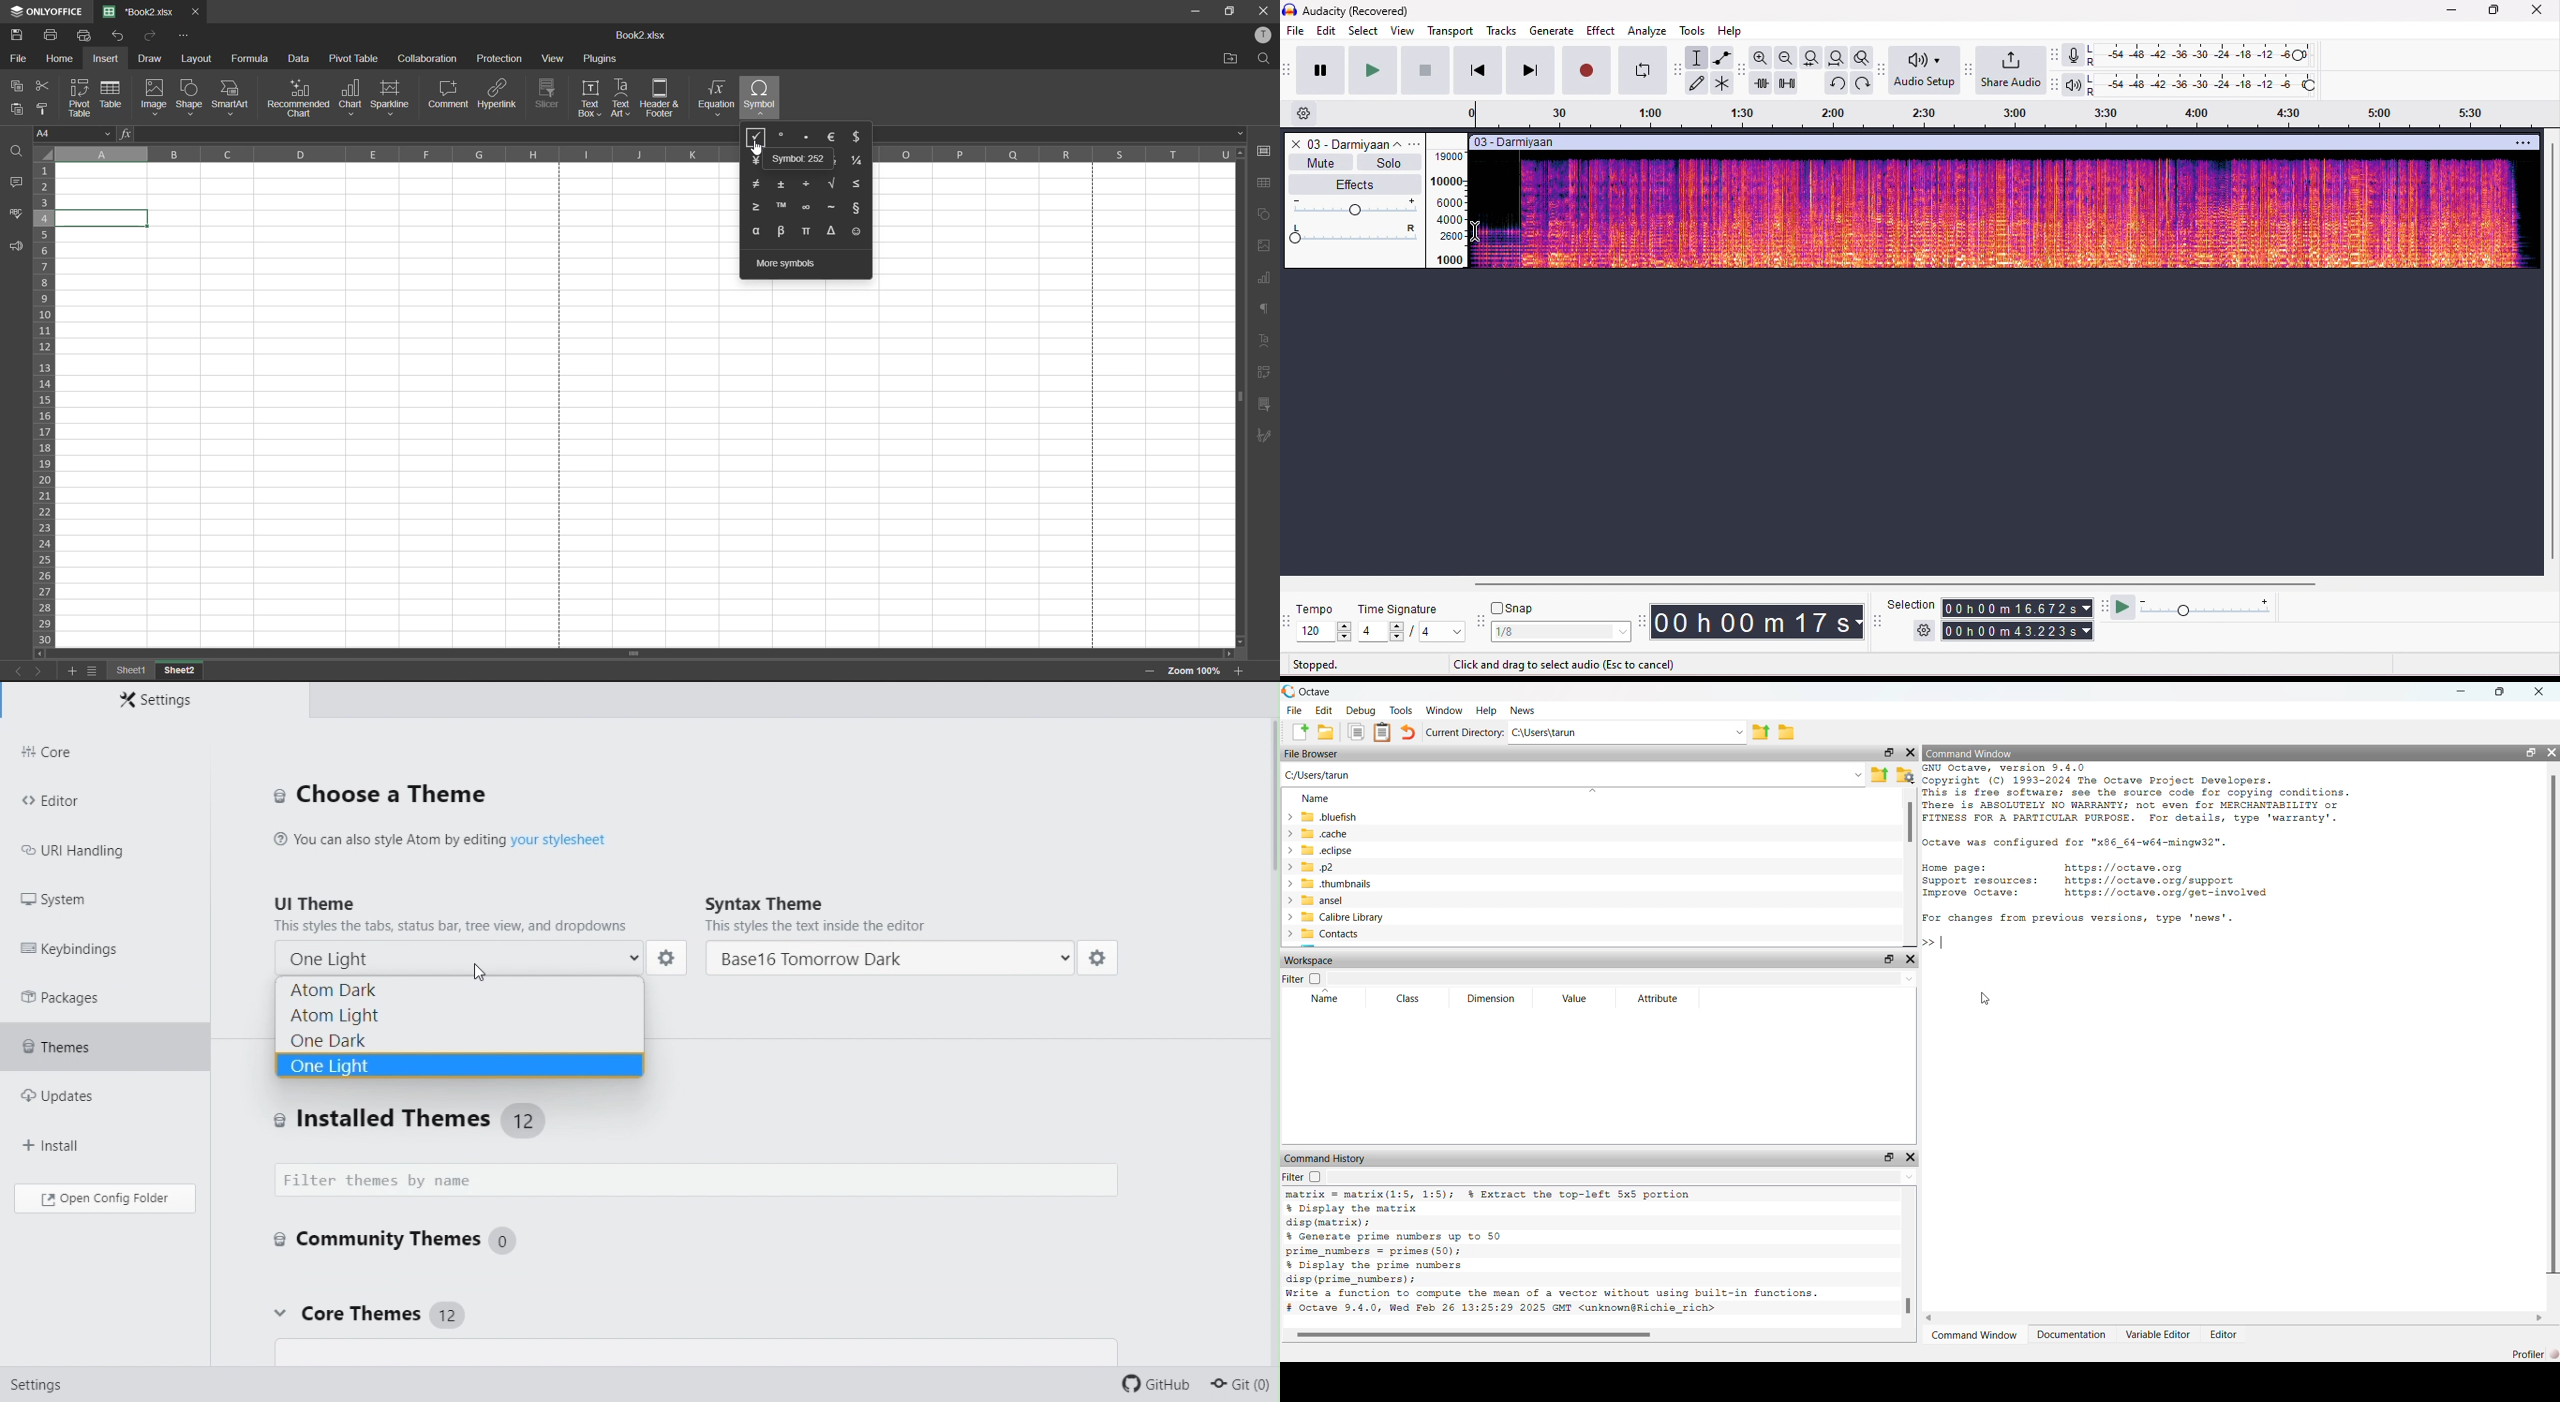 The image size is (2576, 1428). Describe the element at coordinates (1411, 999) in the screenshot. I see `class` at that location.